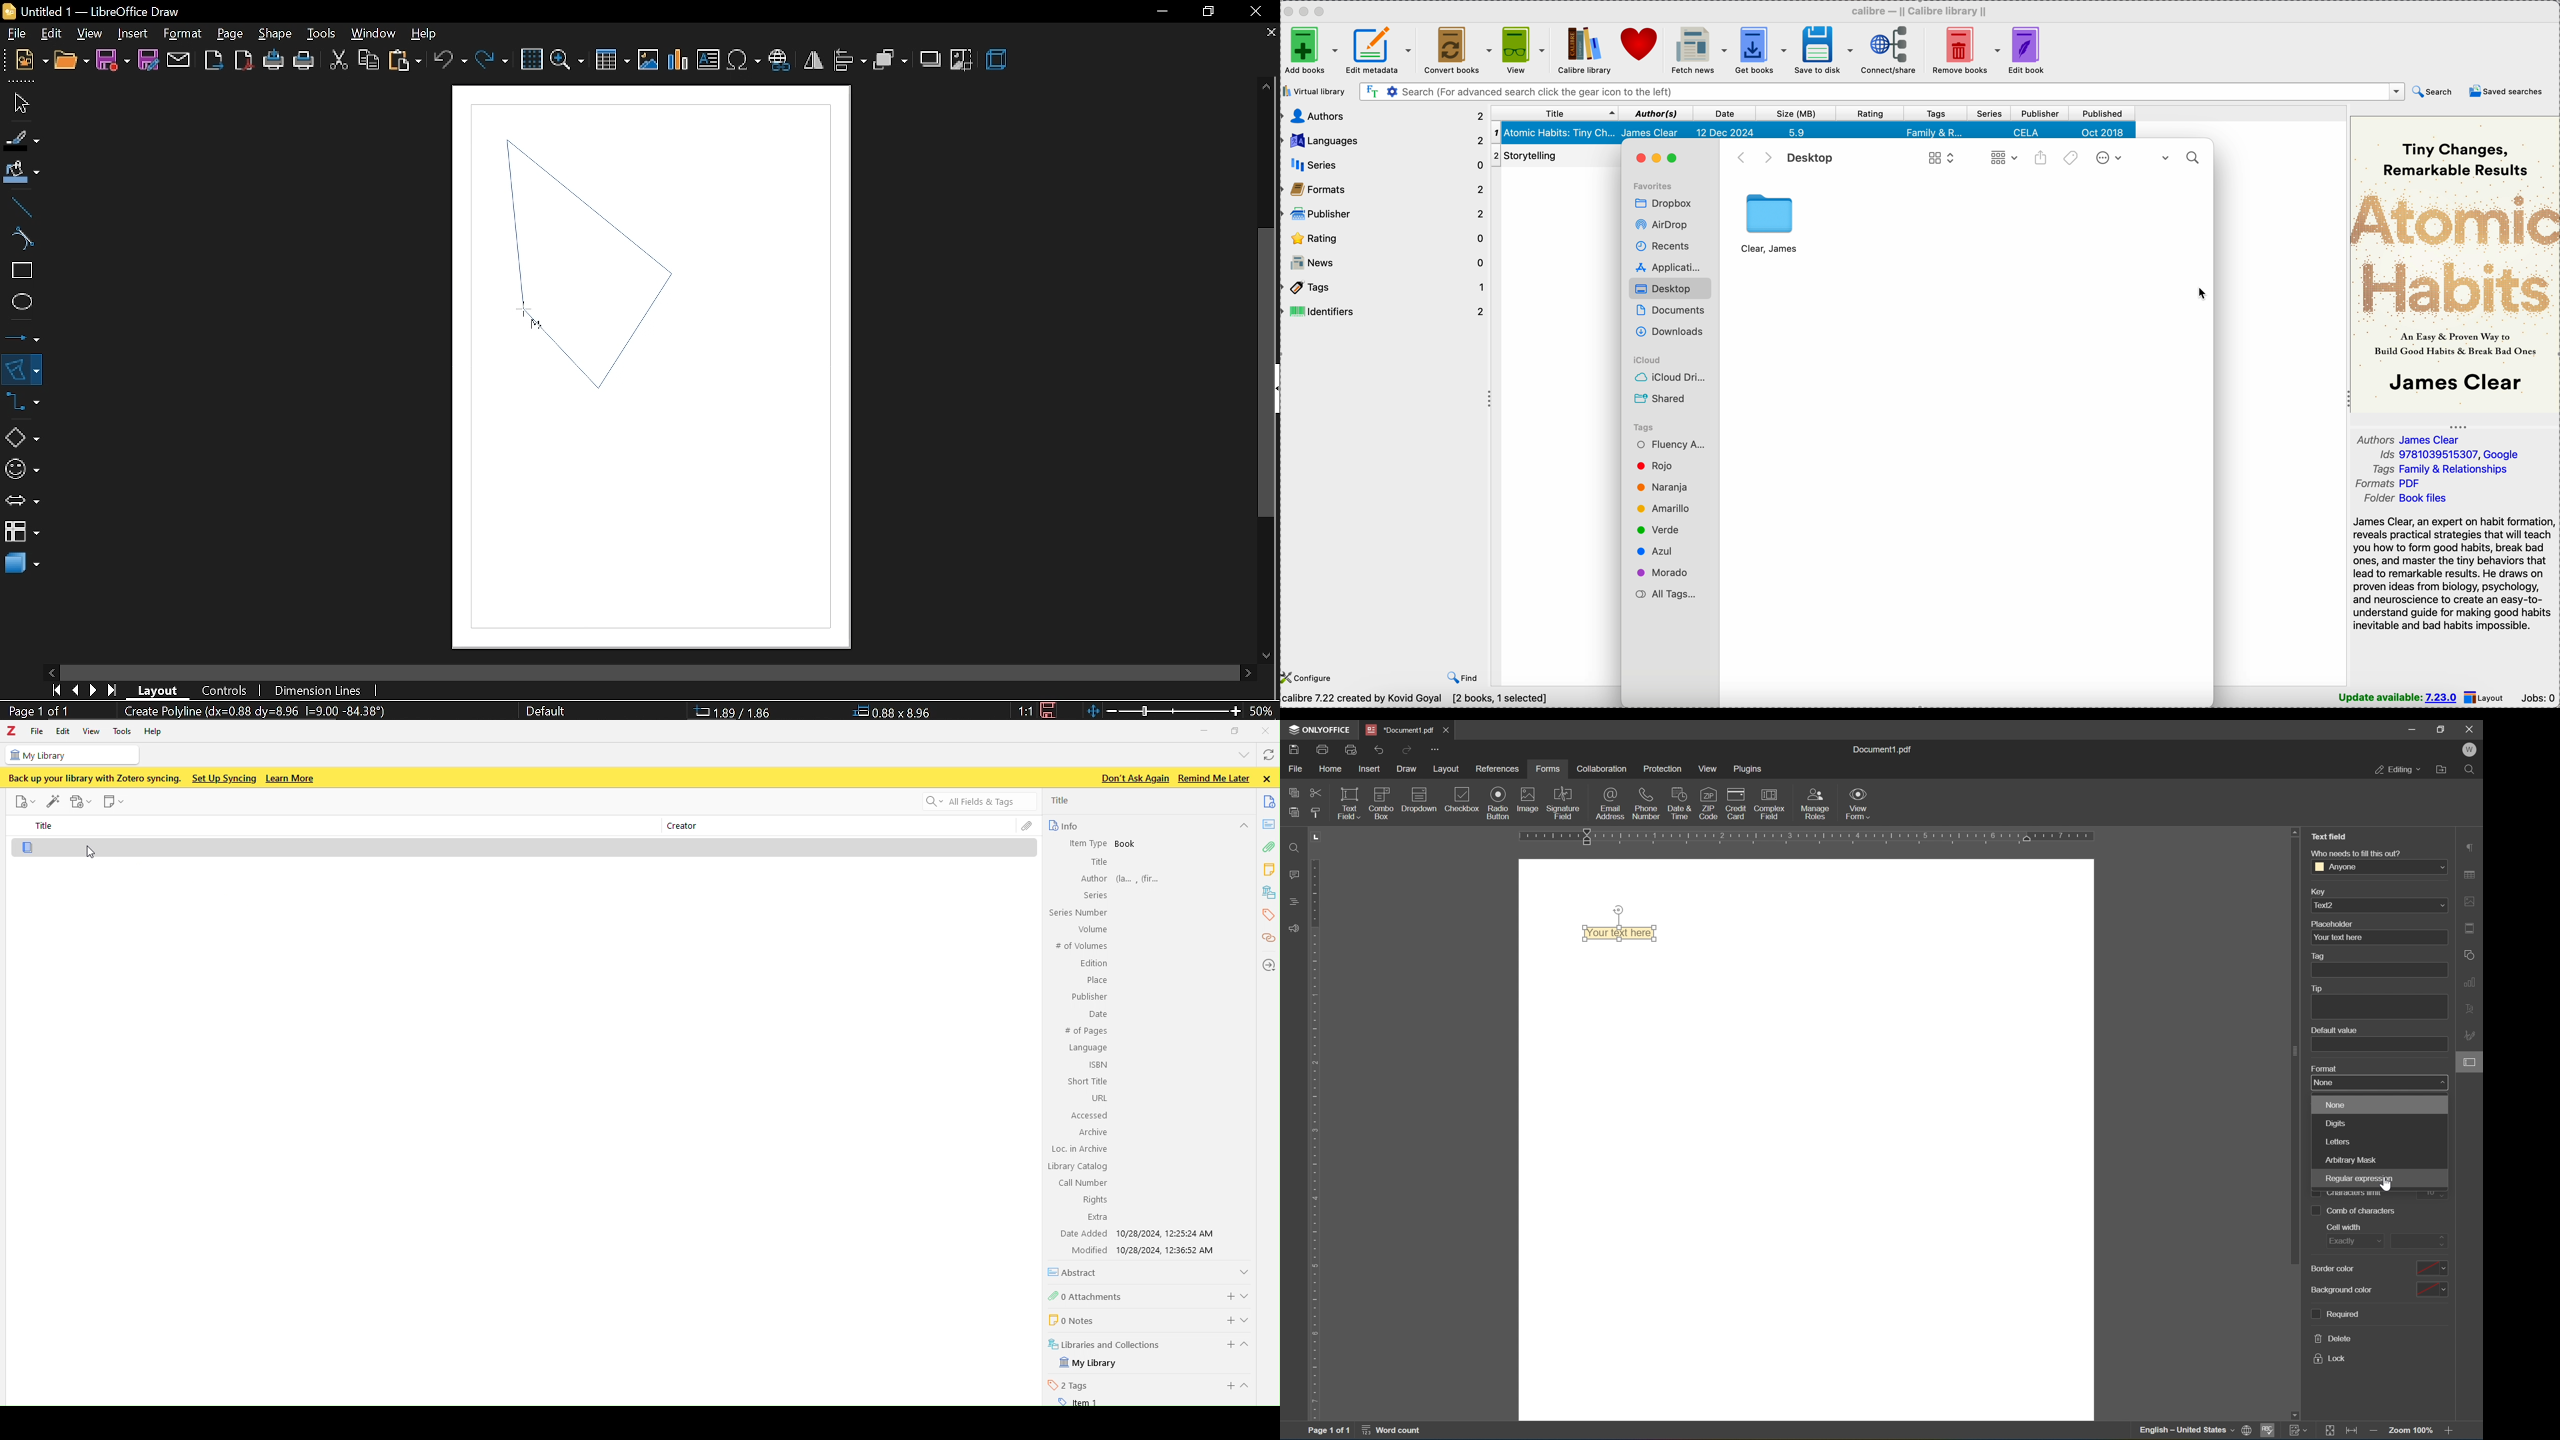  I want to click on published, so click(2102, 113).